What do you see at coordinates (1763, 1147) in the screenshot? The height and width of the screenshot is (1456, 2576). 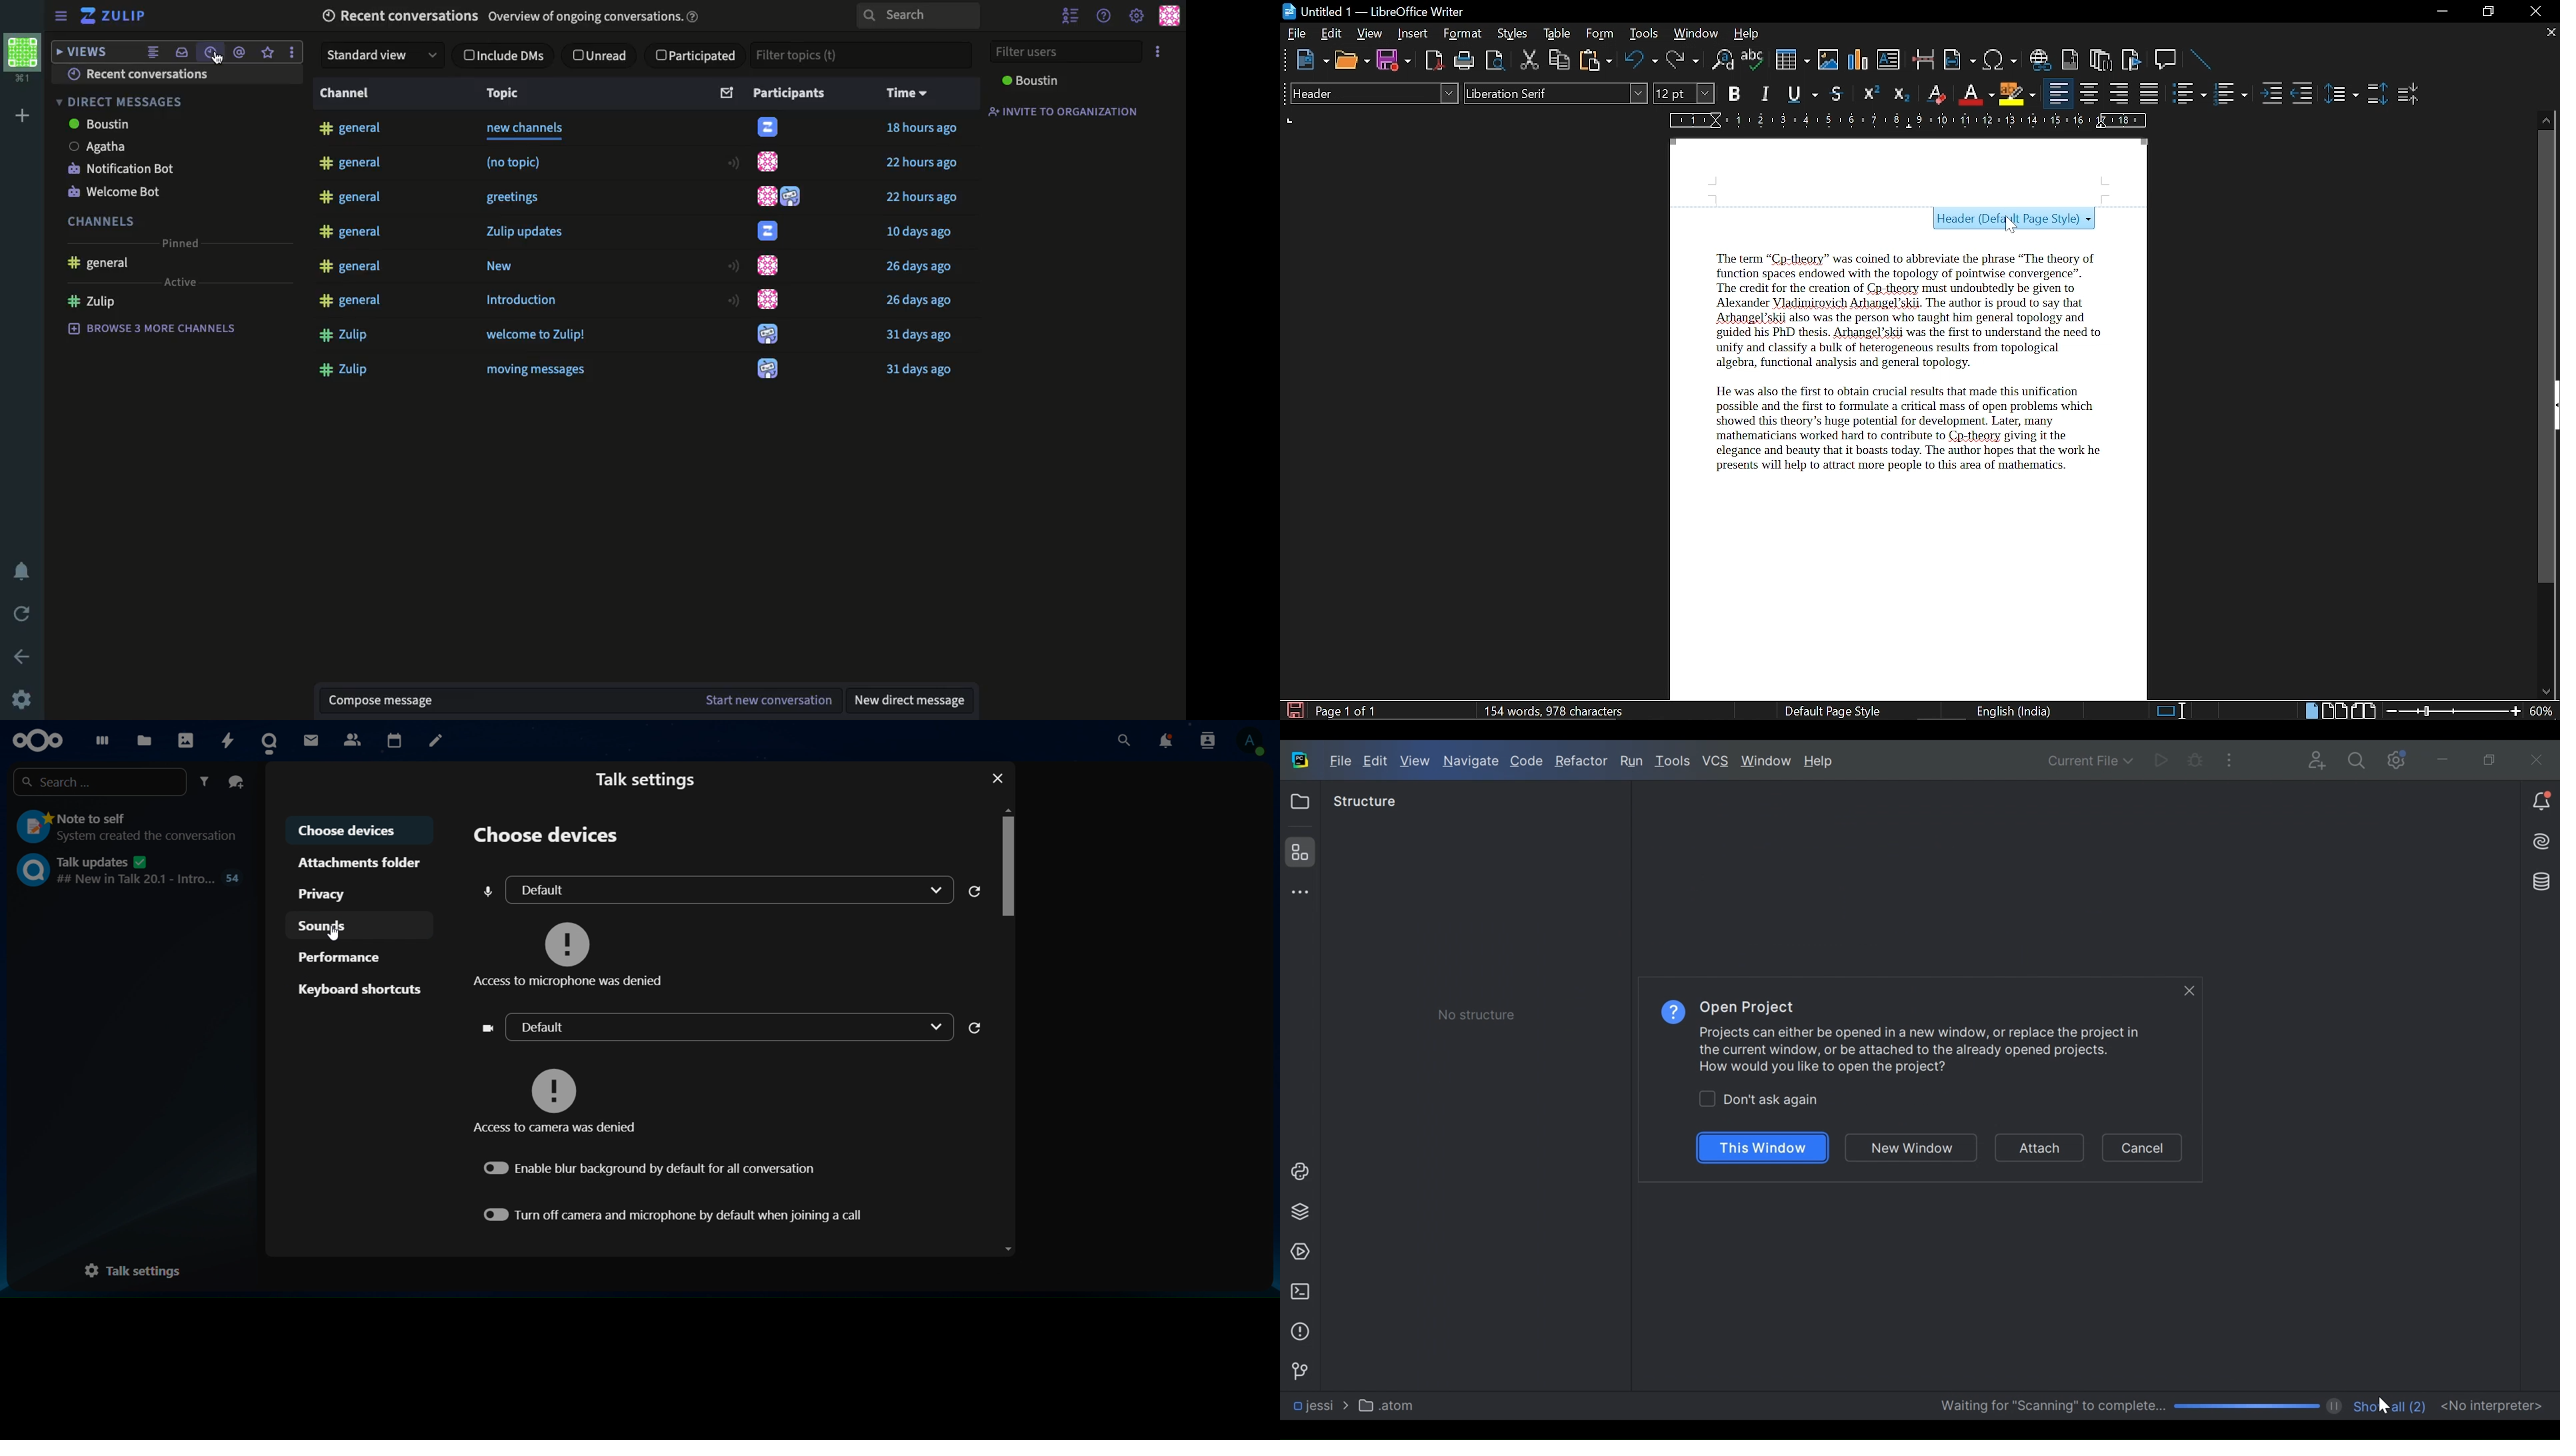 I see `This Window` at bounding box center [1763, 1147].